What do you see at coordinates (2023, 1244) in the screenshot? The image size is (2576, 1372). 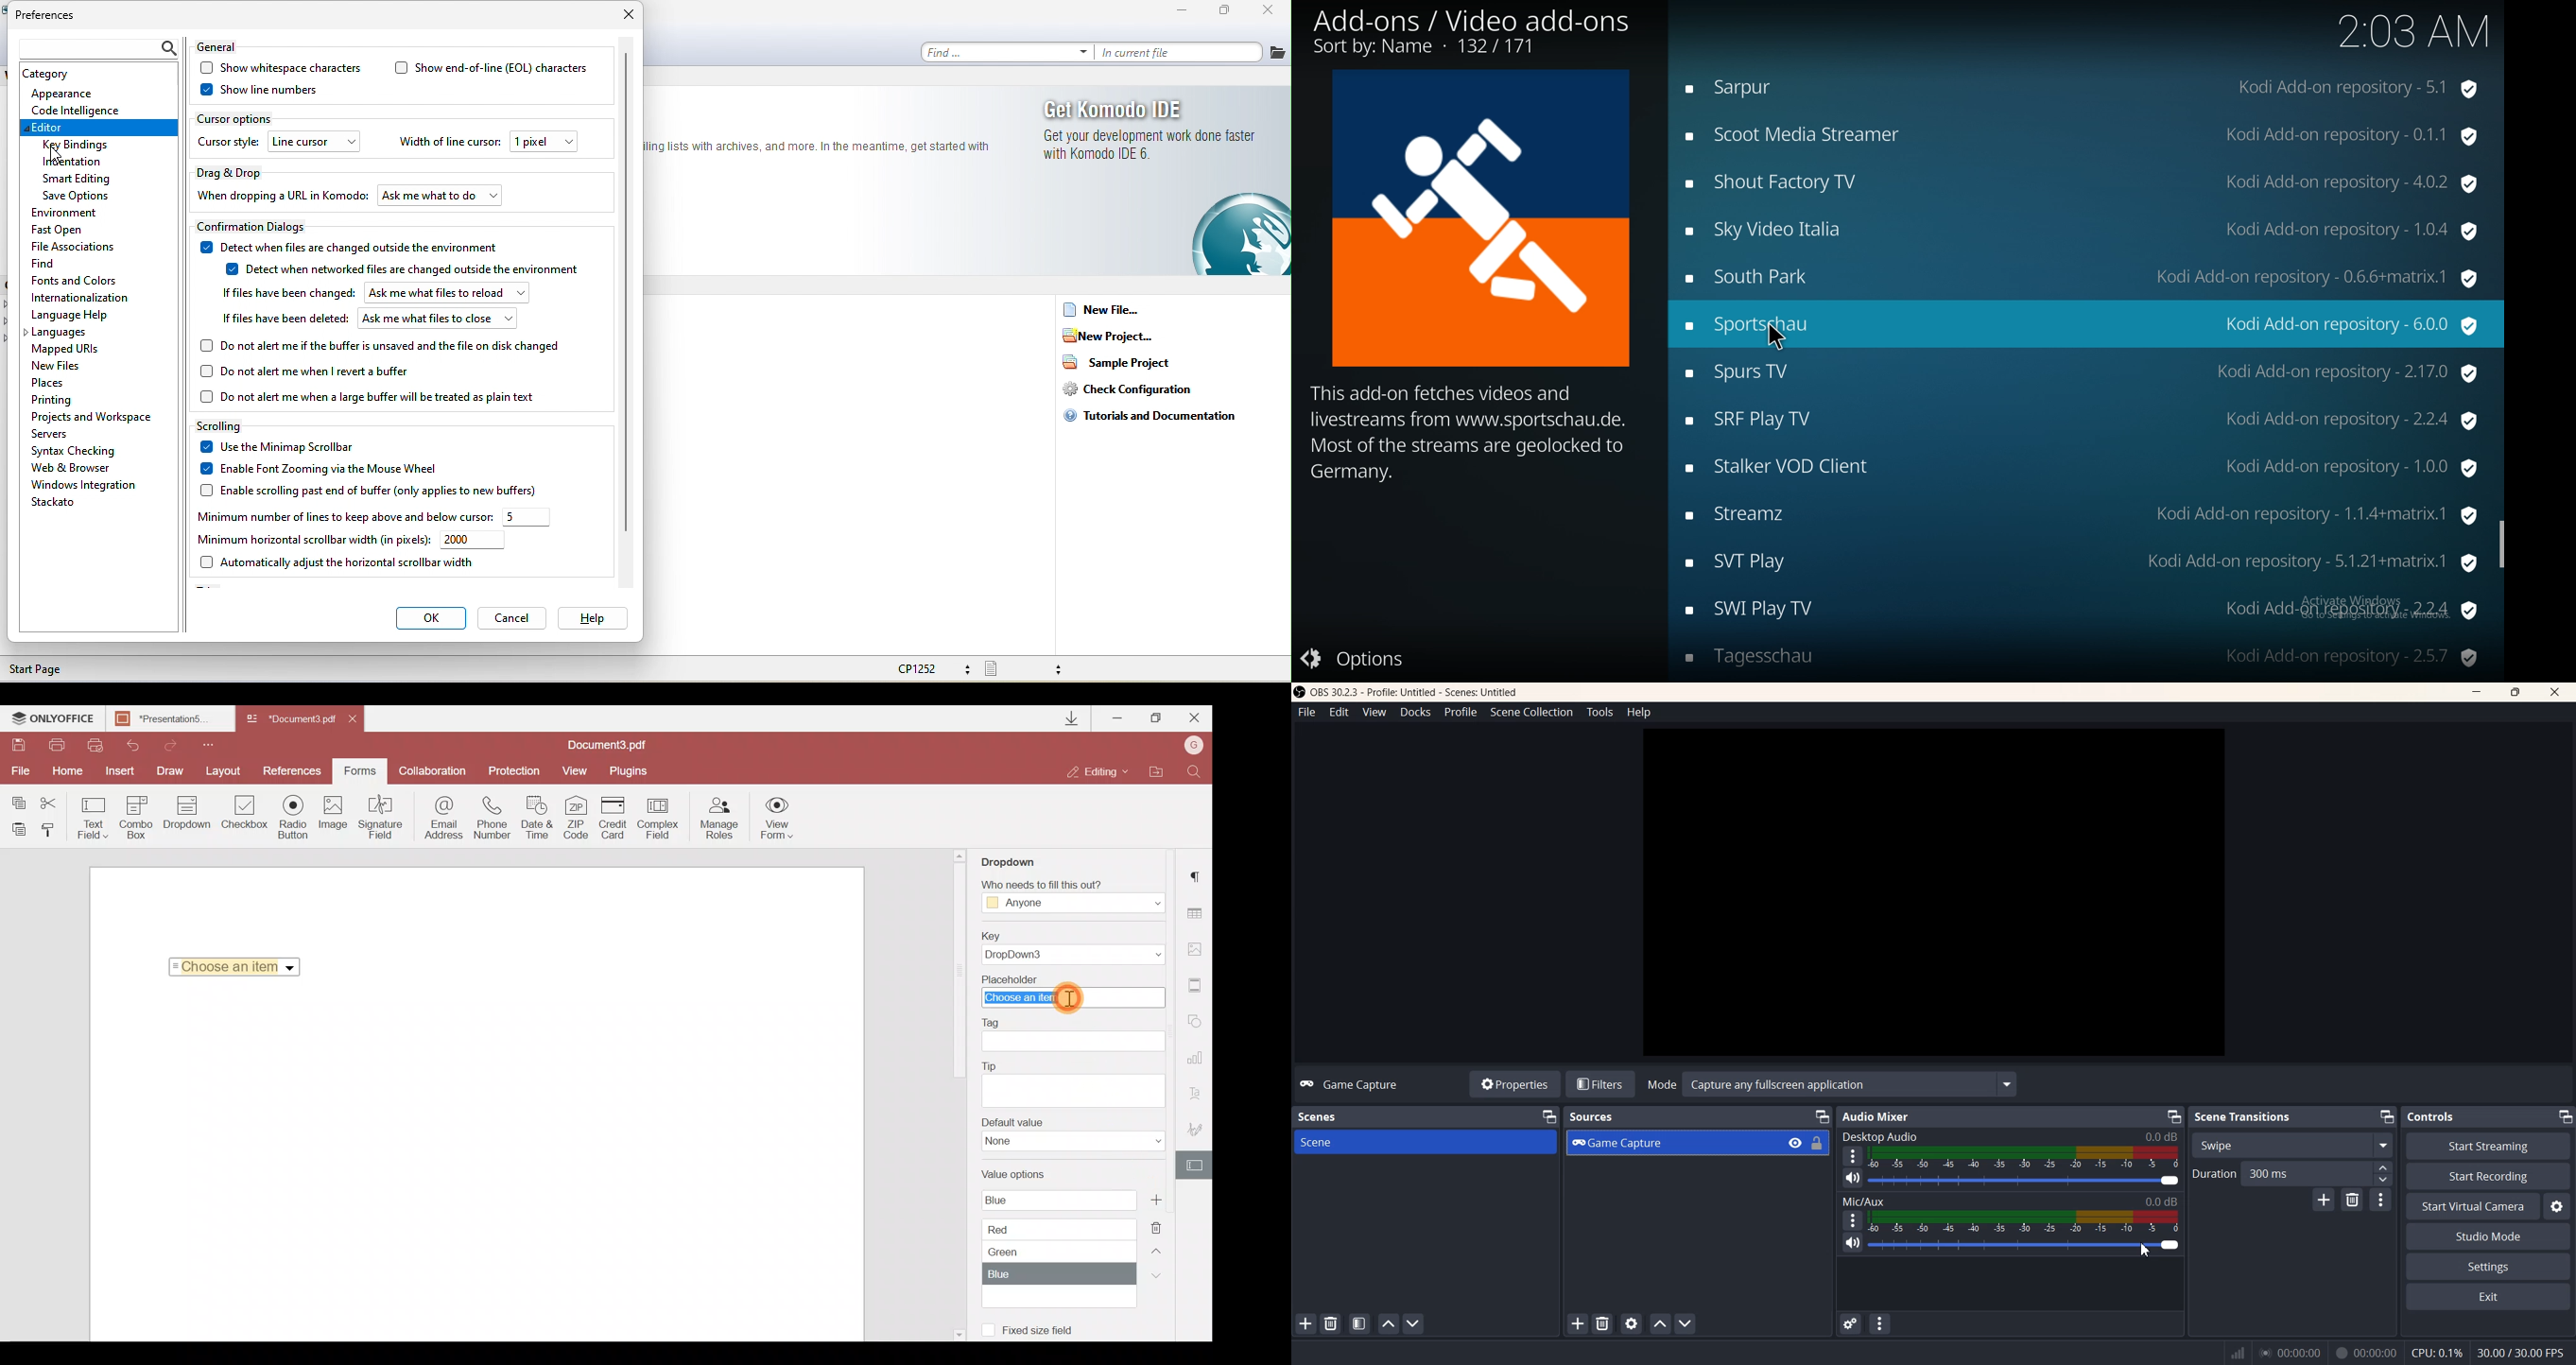 I see `Volume Adjuster` at bounding box center [2023, 1244].